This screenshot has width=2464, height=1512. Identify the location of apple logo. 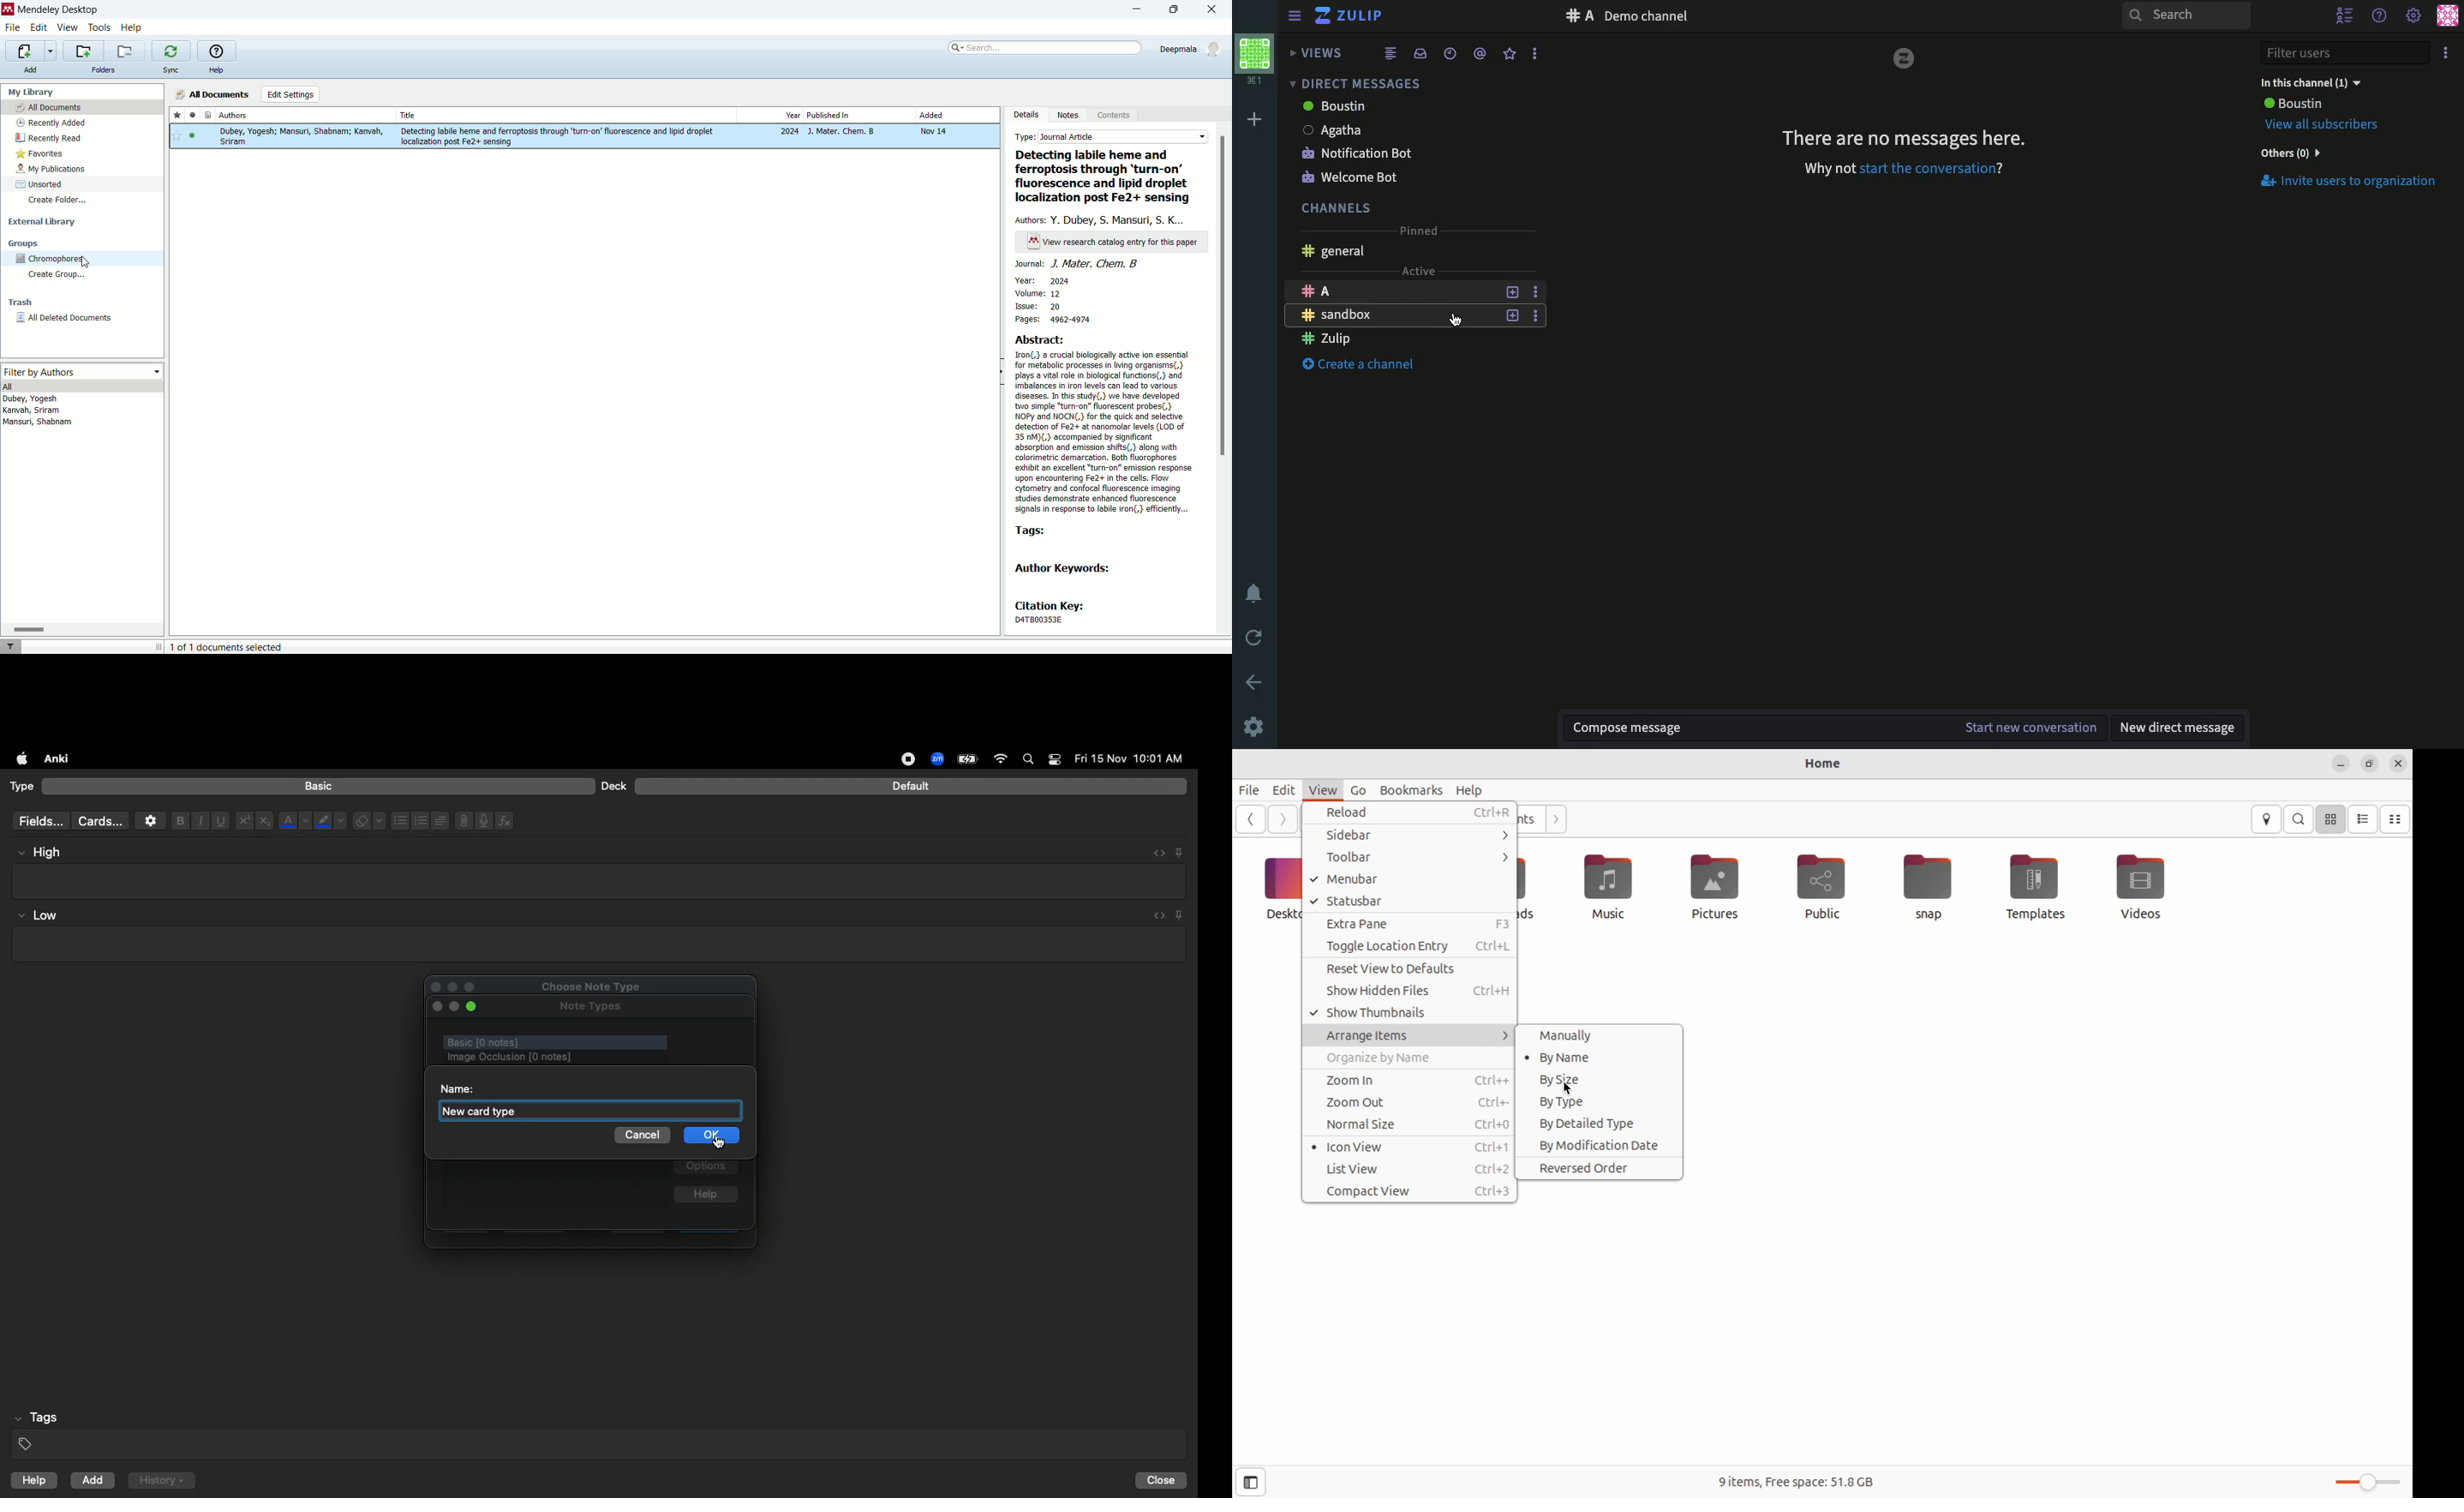
(17, 759).